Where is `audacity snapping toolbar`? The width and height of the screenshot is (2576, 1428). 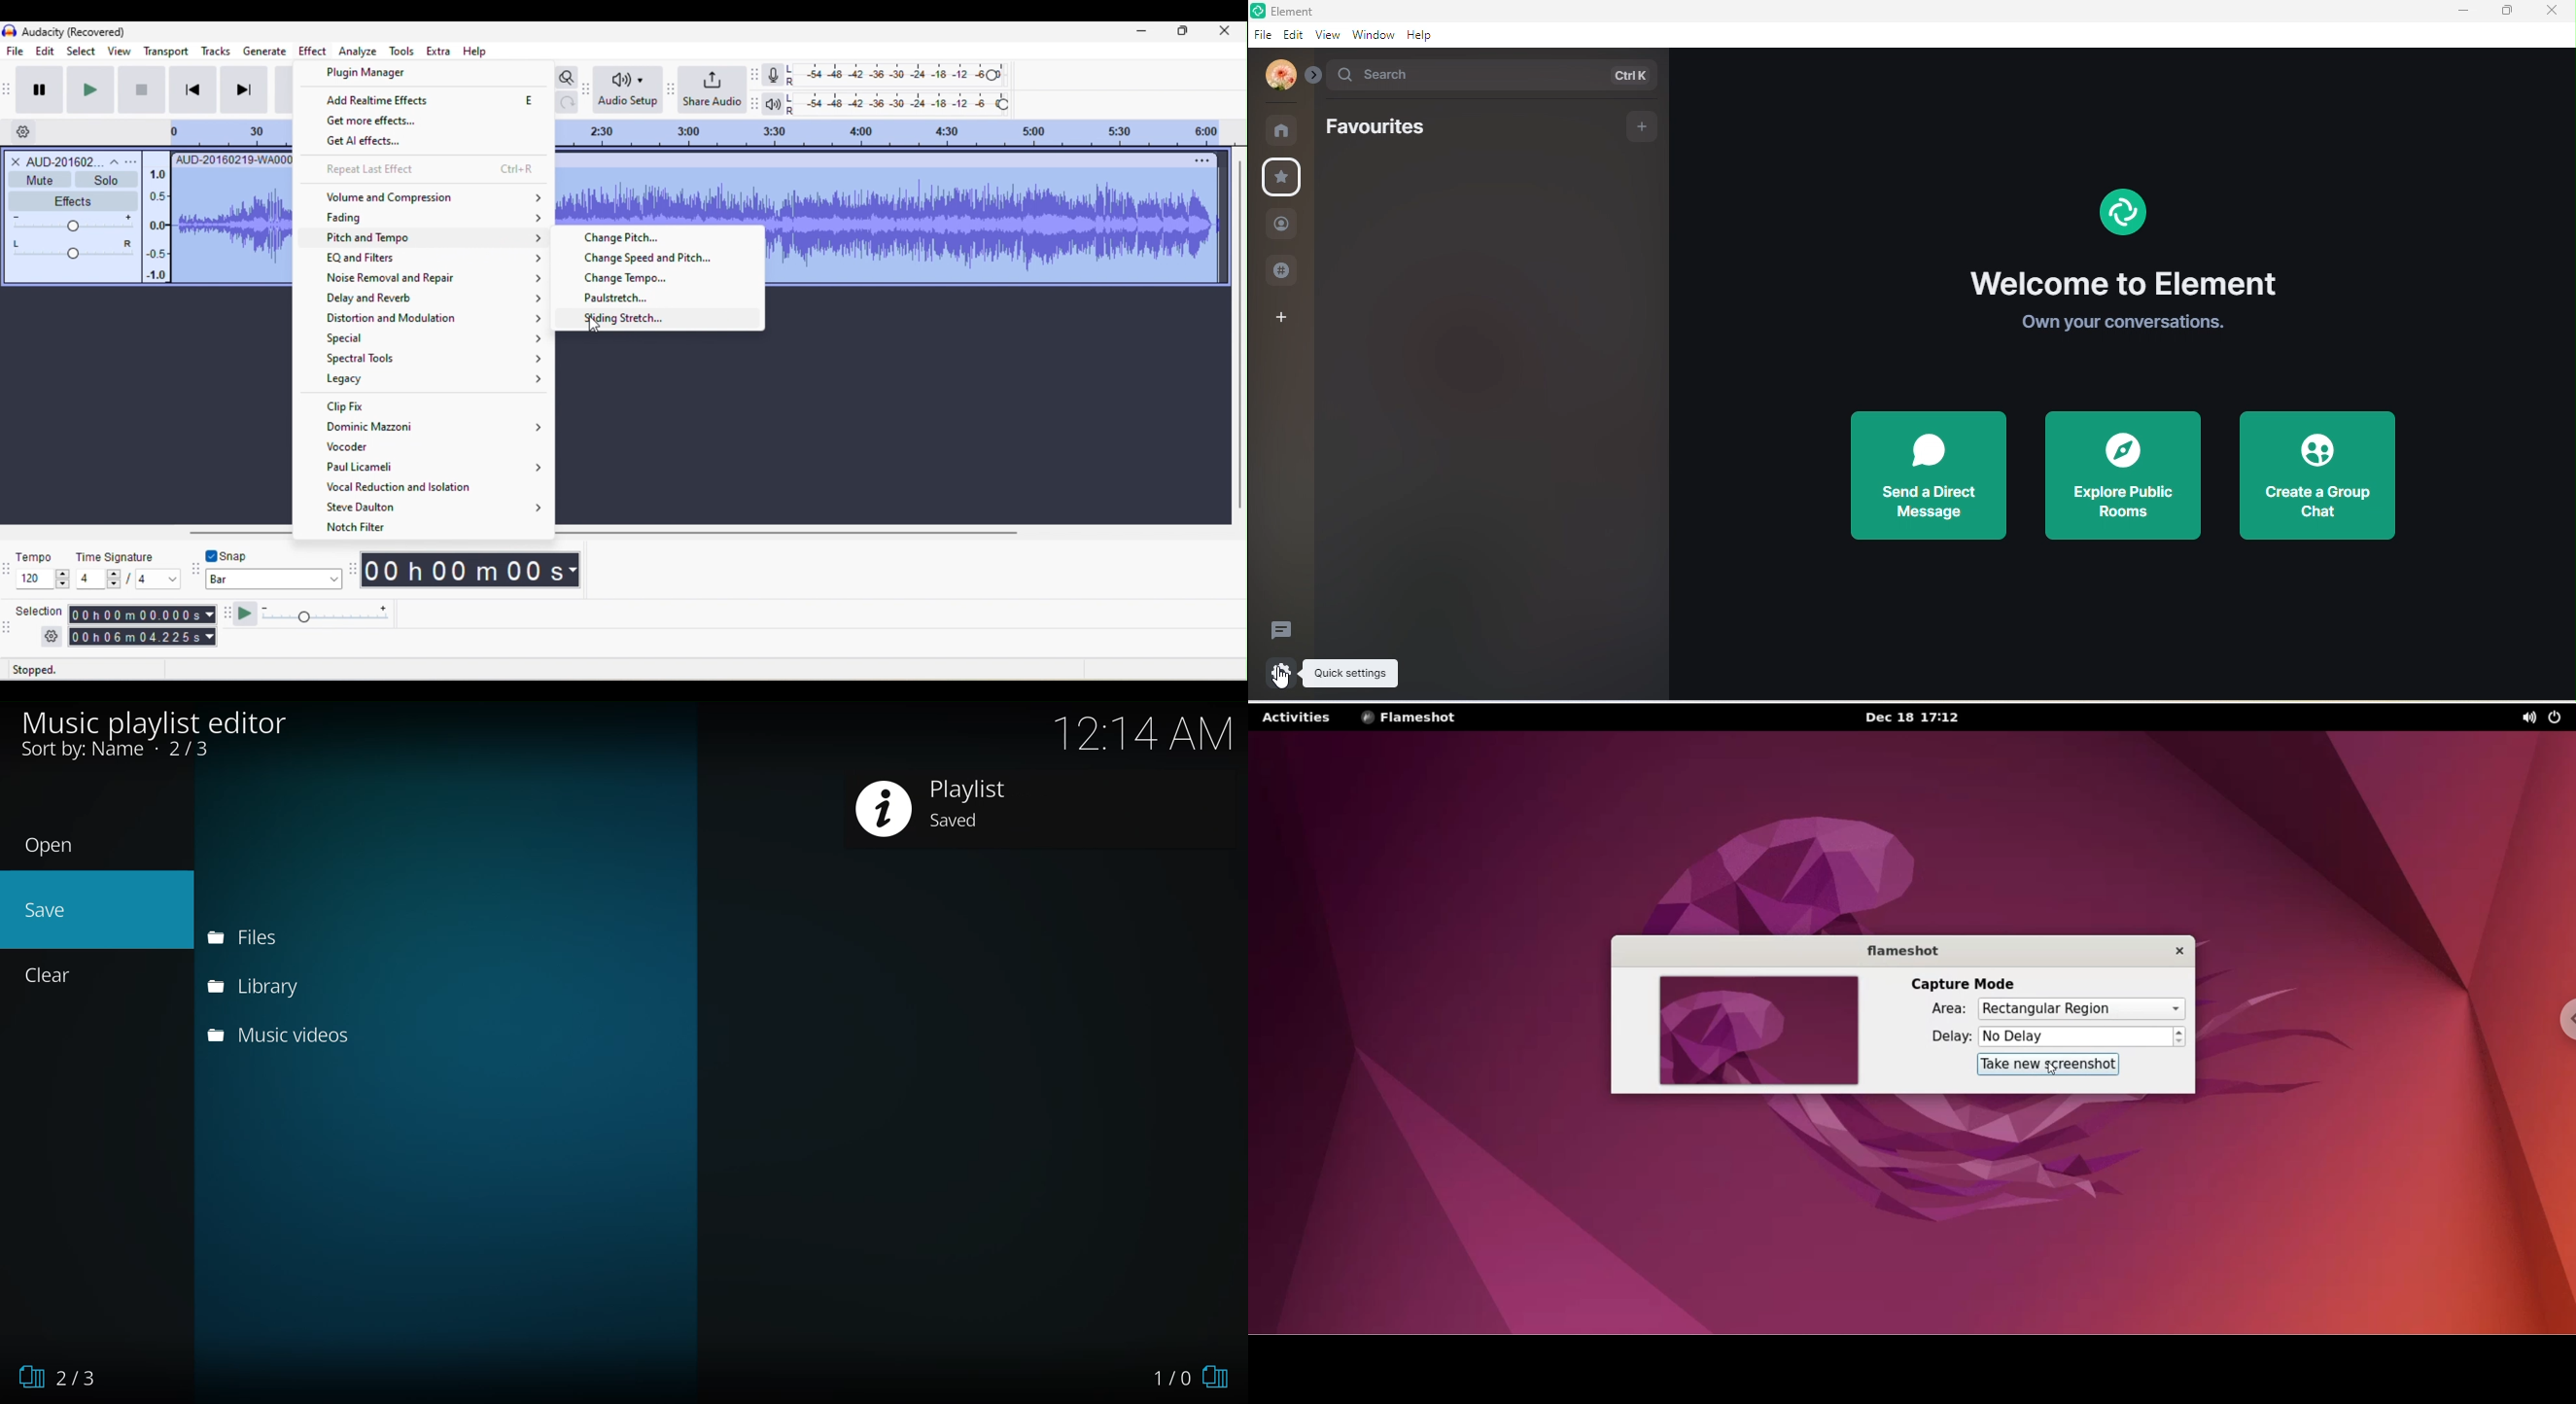
audacity snapping toolbar is located at coordinates (194, 571).